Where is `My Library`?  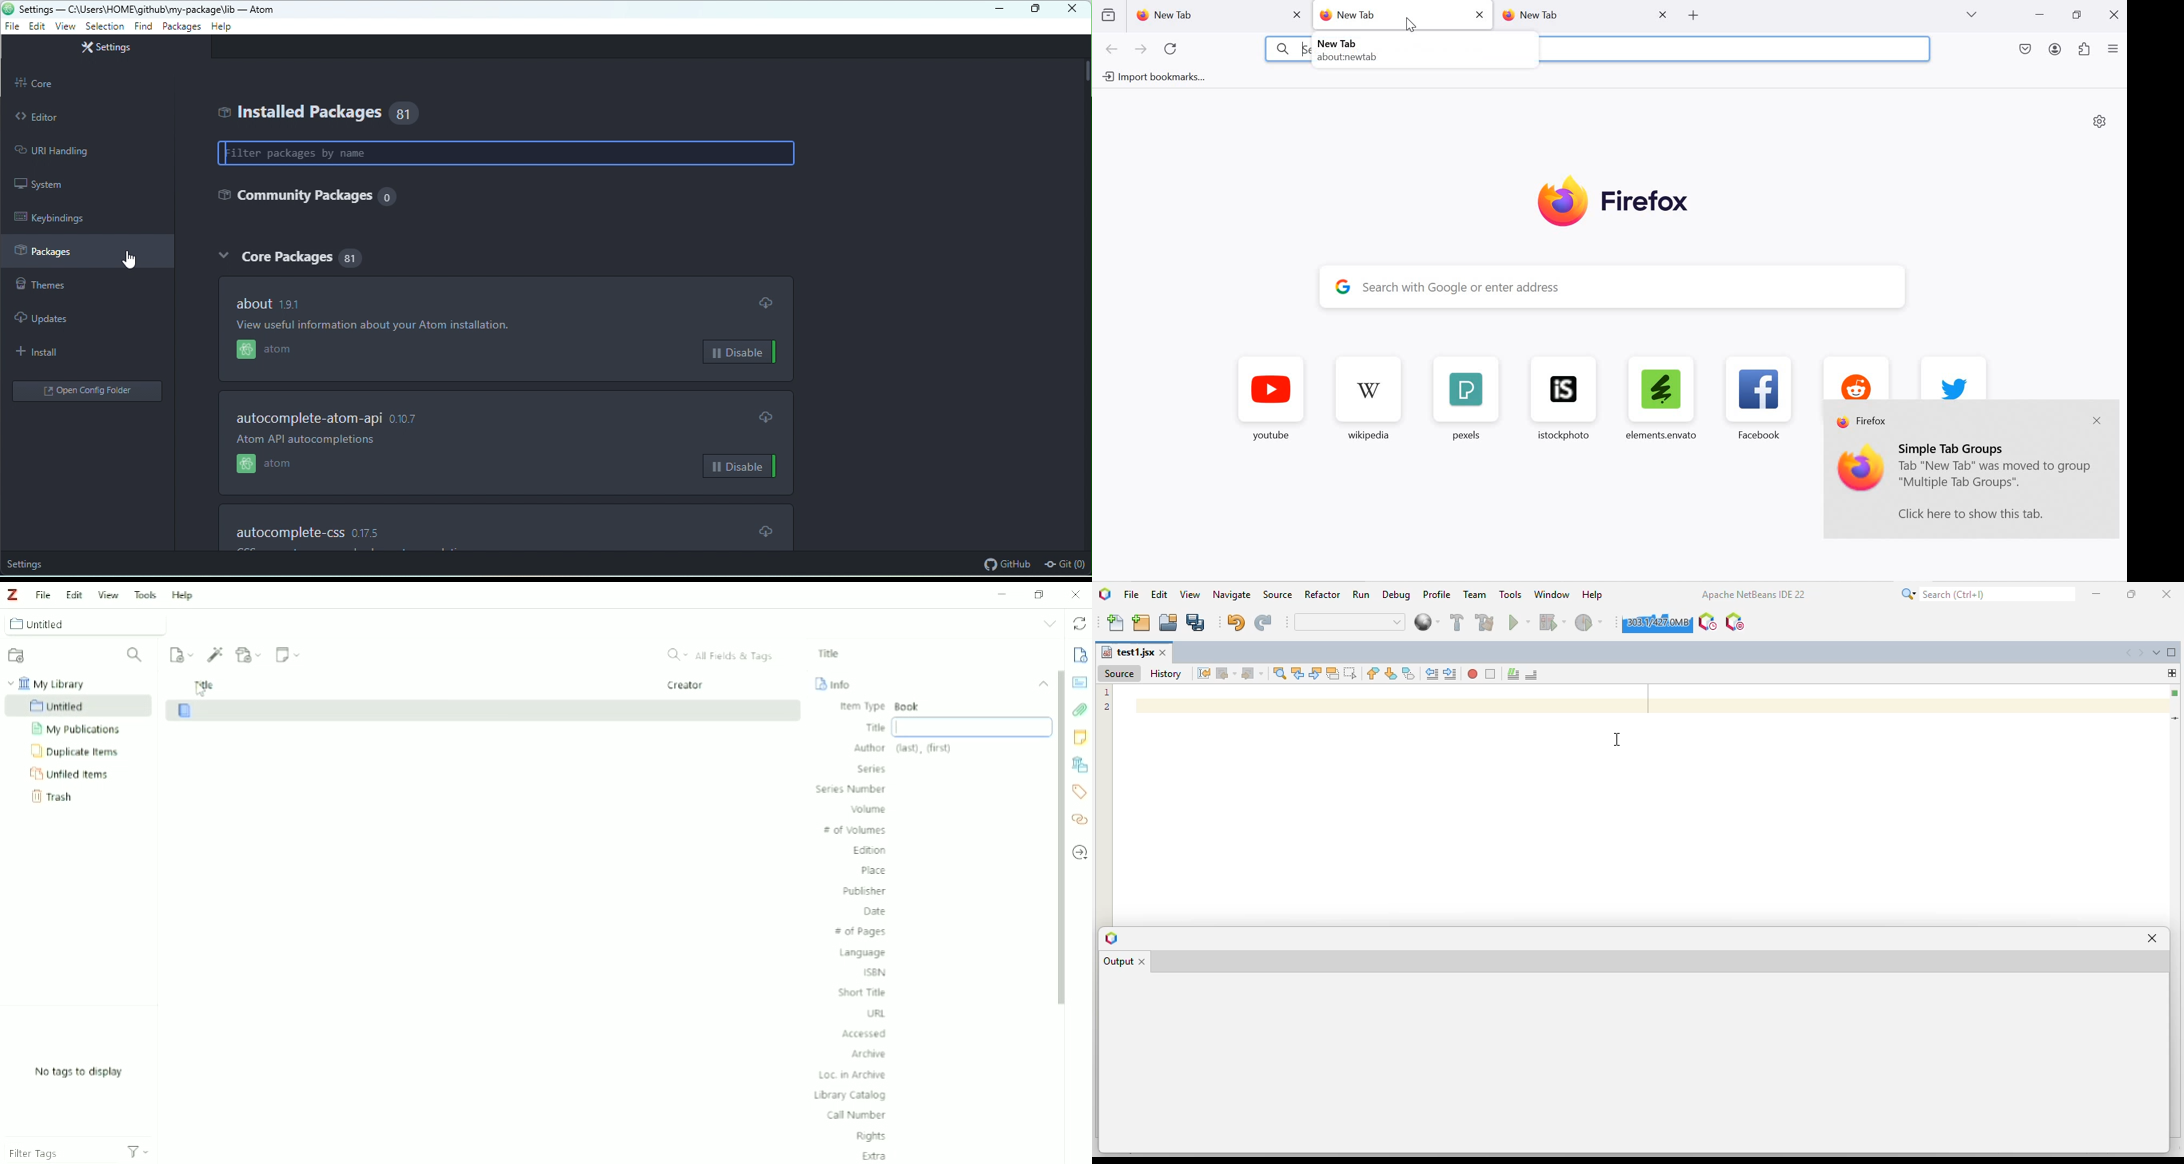
My Library is located at coordinates (51, 683).